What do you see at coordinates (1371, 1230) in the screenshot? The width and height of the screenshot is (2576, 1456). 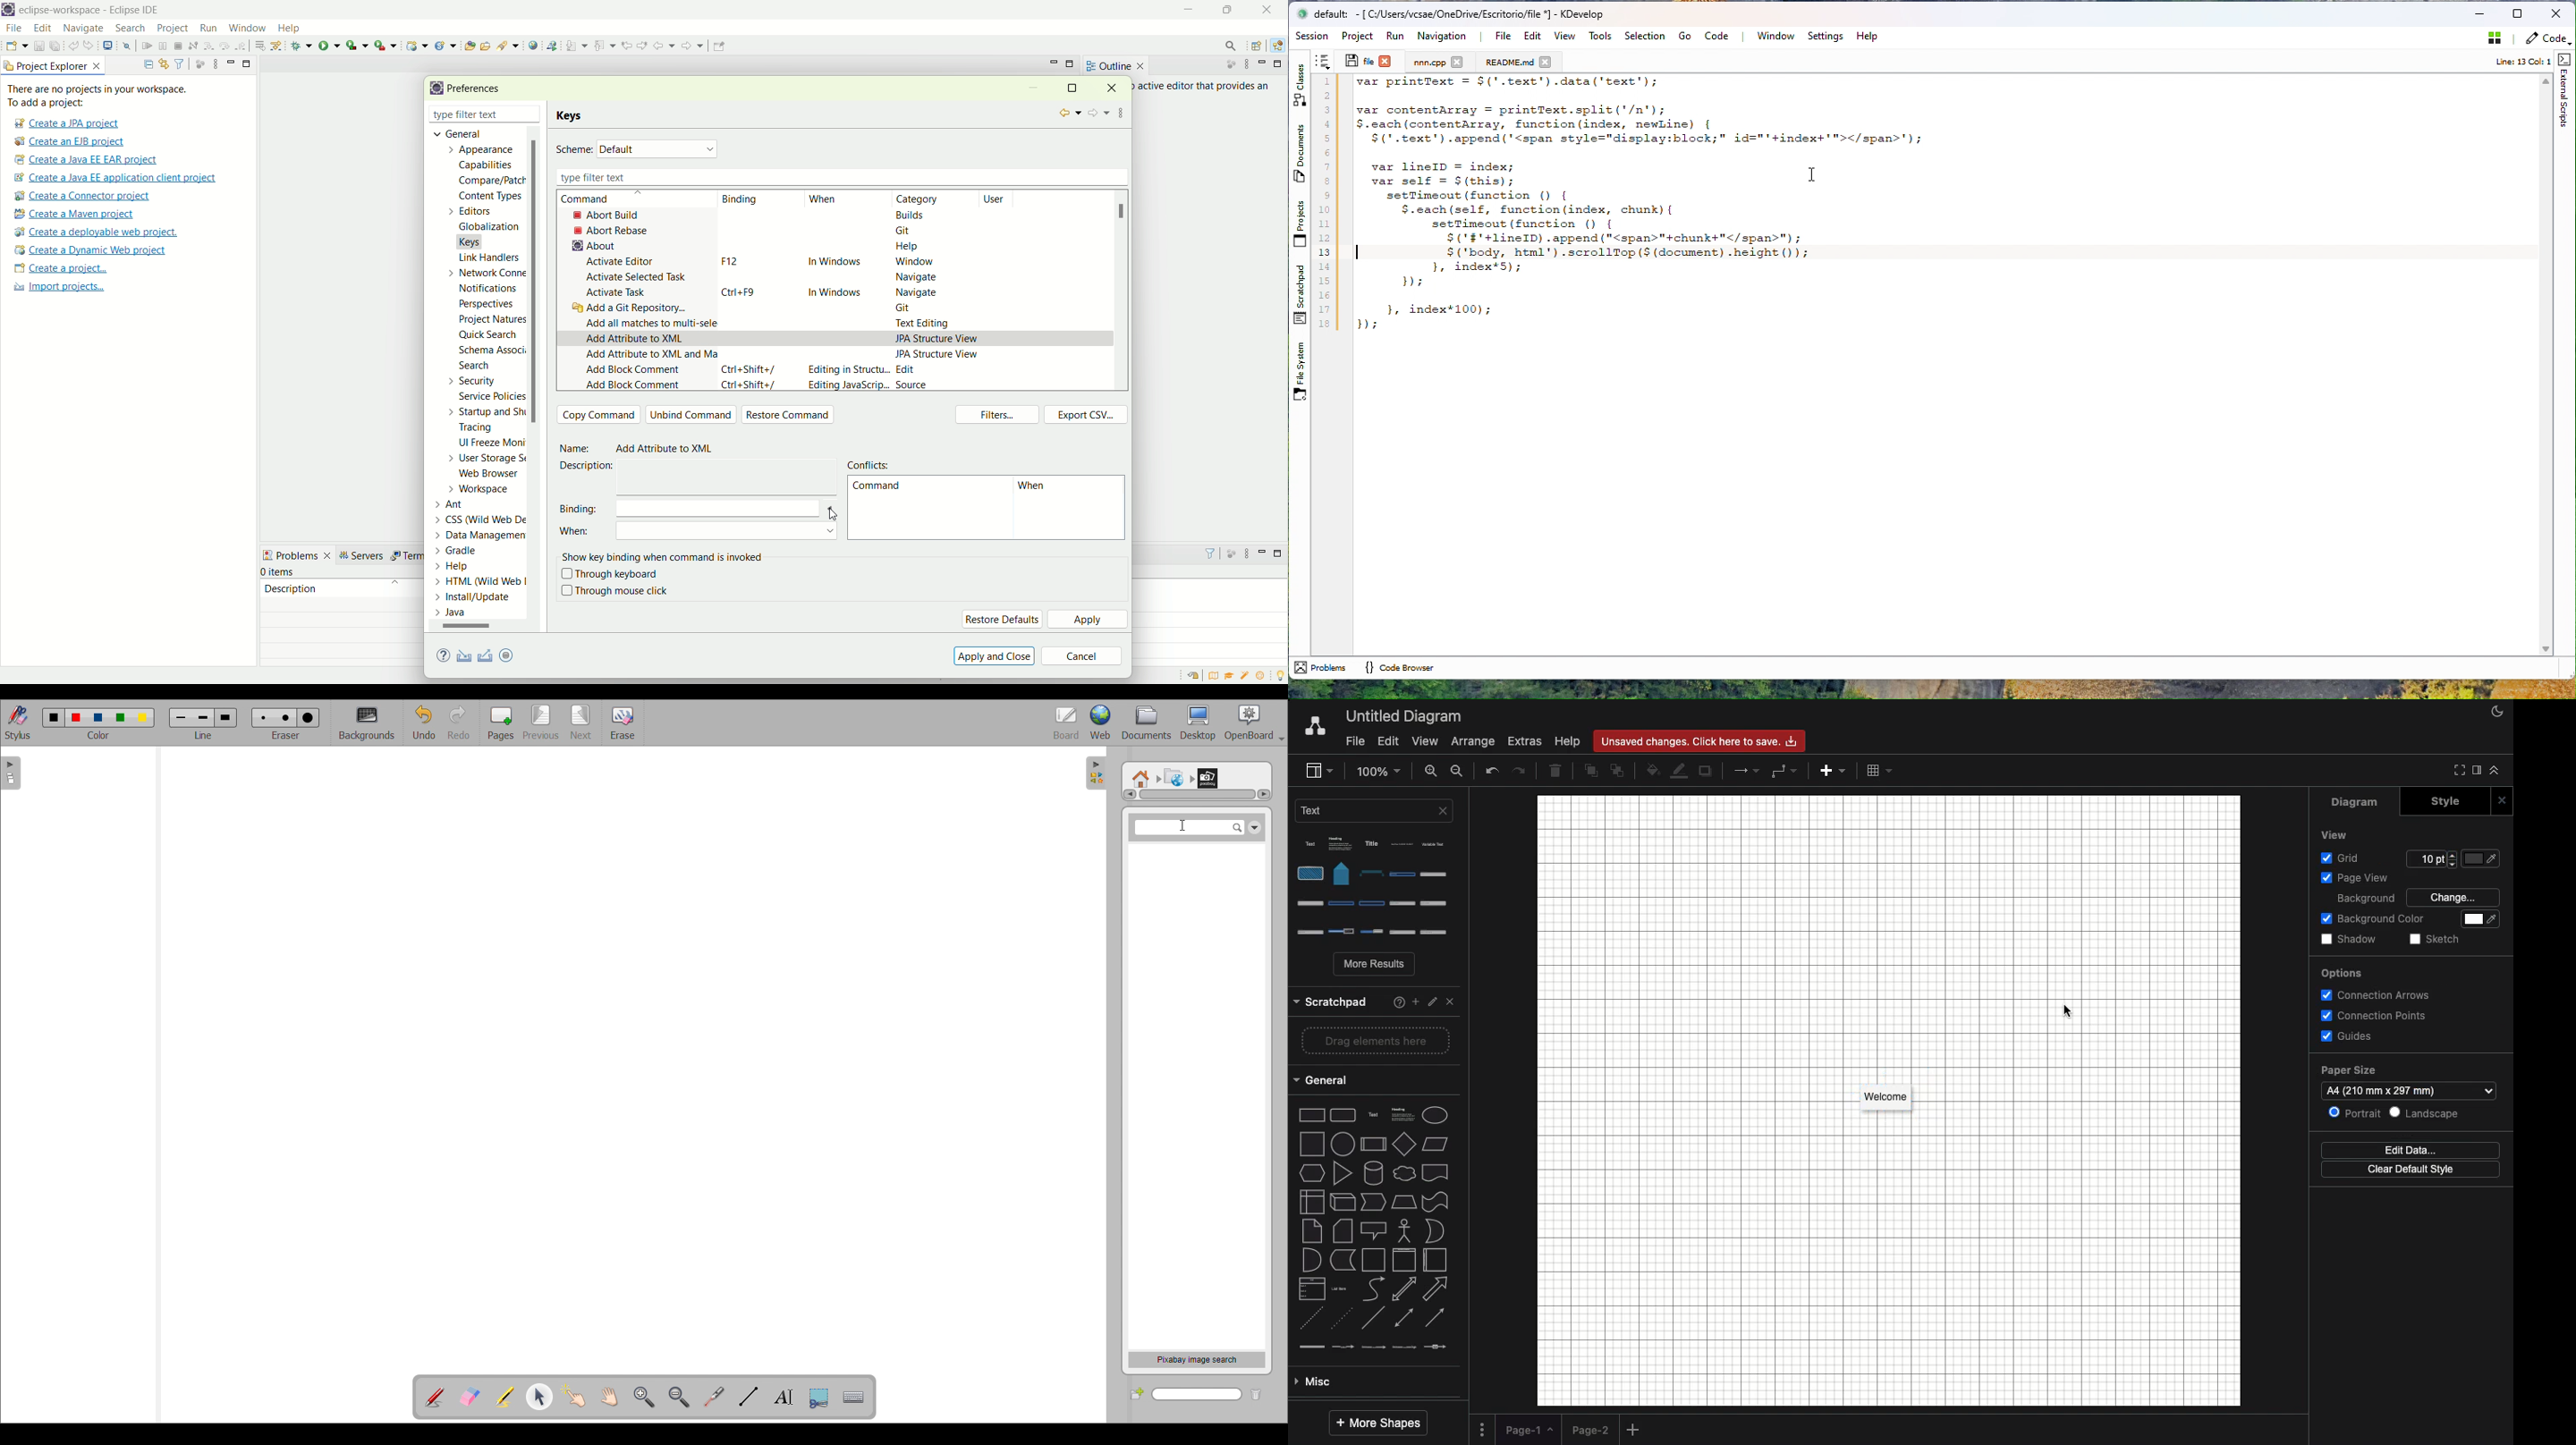 I see `Misc` at bounding box center [1371, 1230].